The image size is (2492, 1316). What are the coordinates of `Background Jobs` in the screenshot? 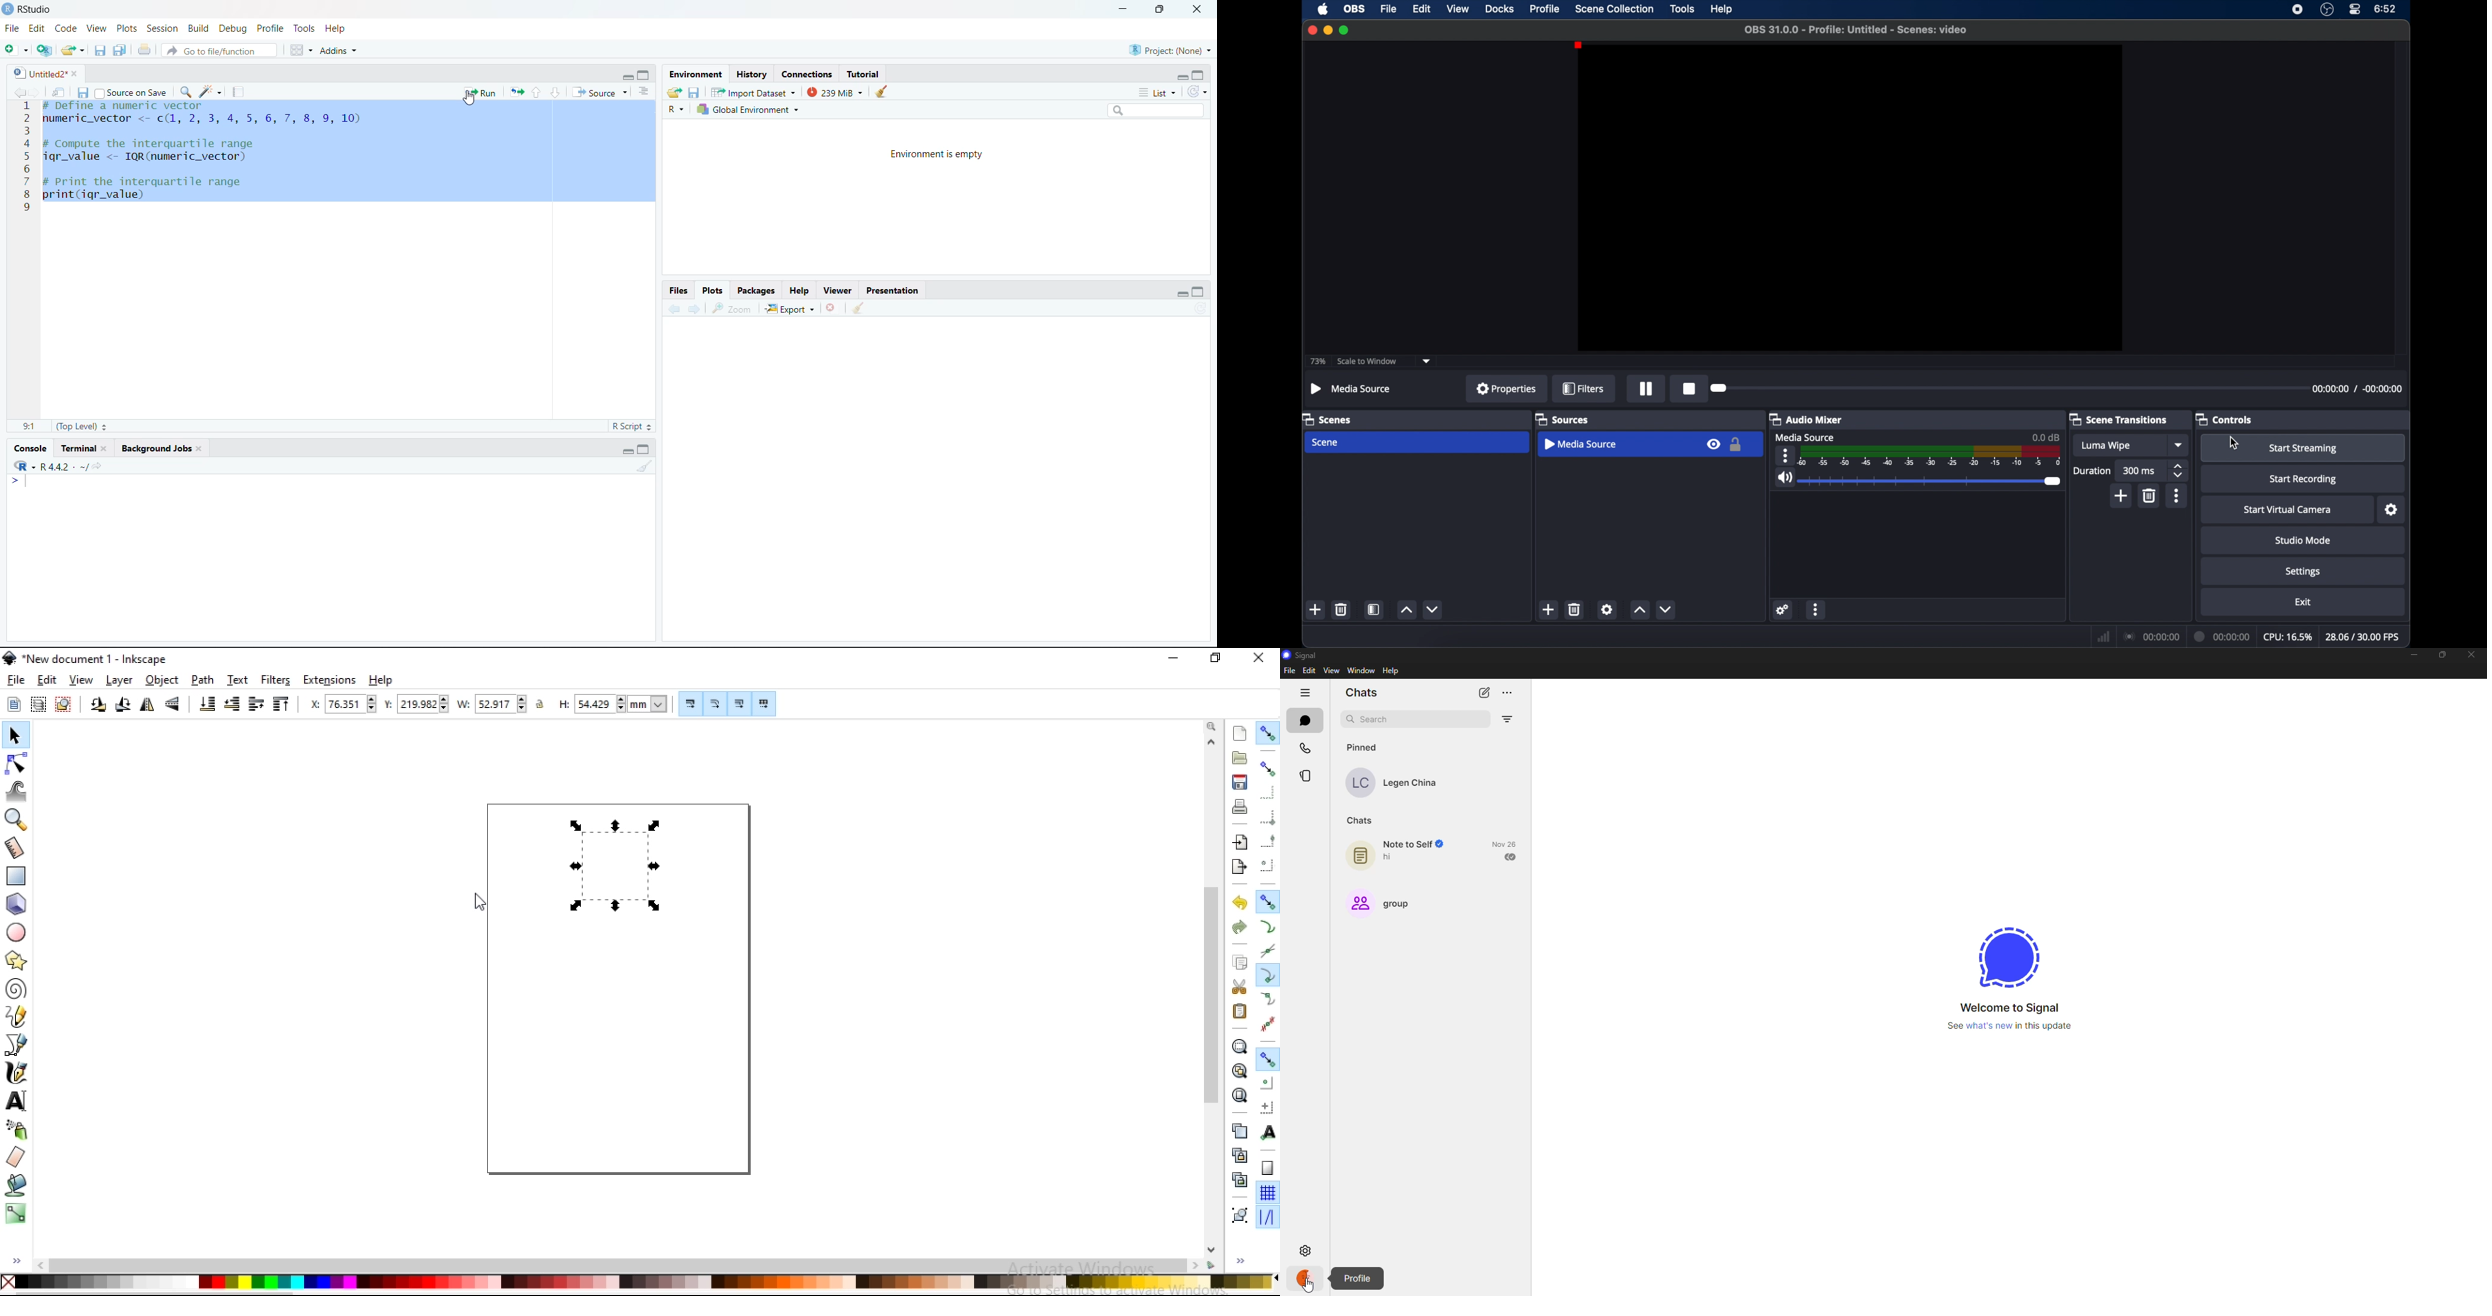 It's located at (157, 448).